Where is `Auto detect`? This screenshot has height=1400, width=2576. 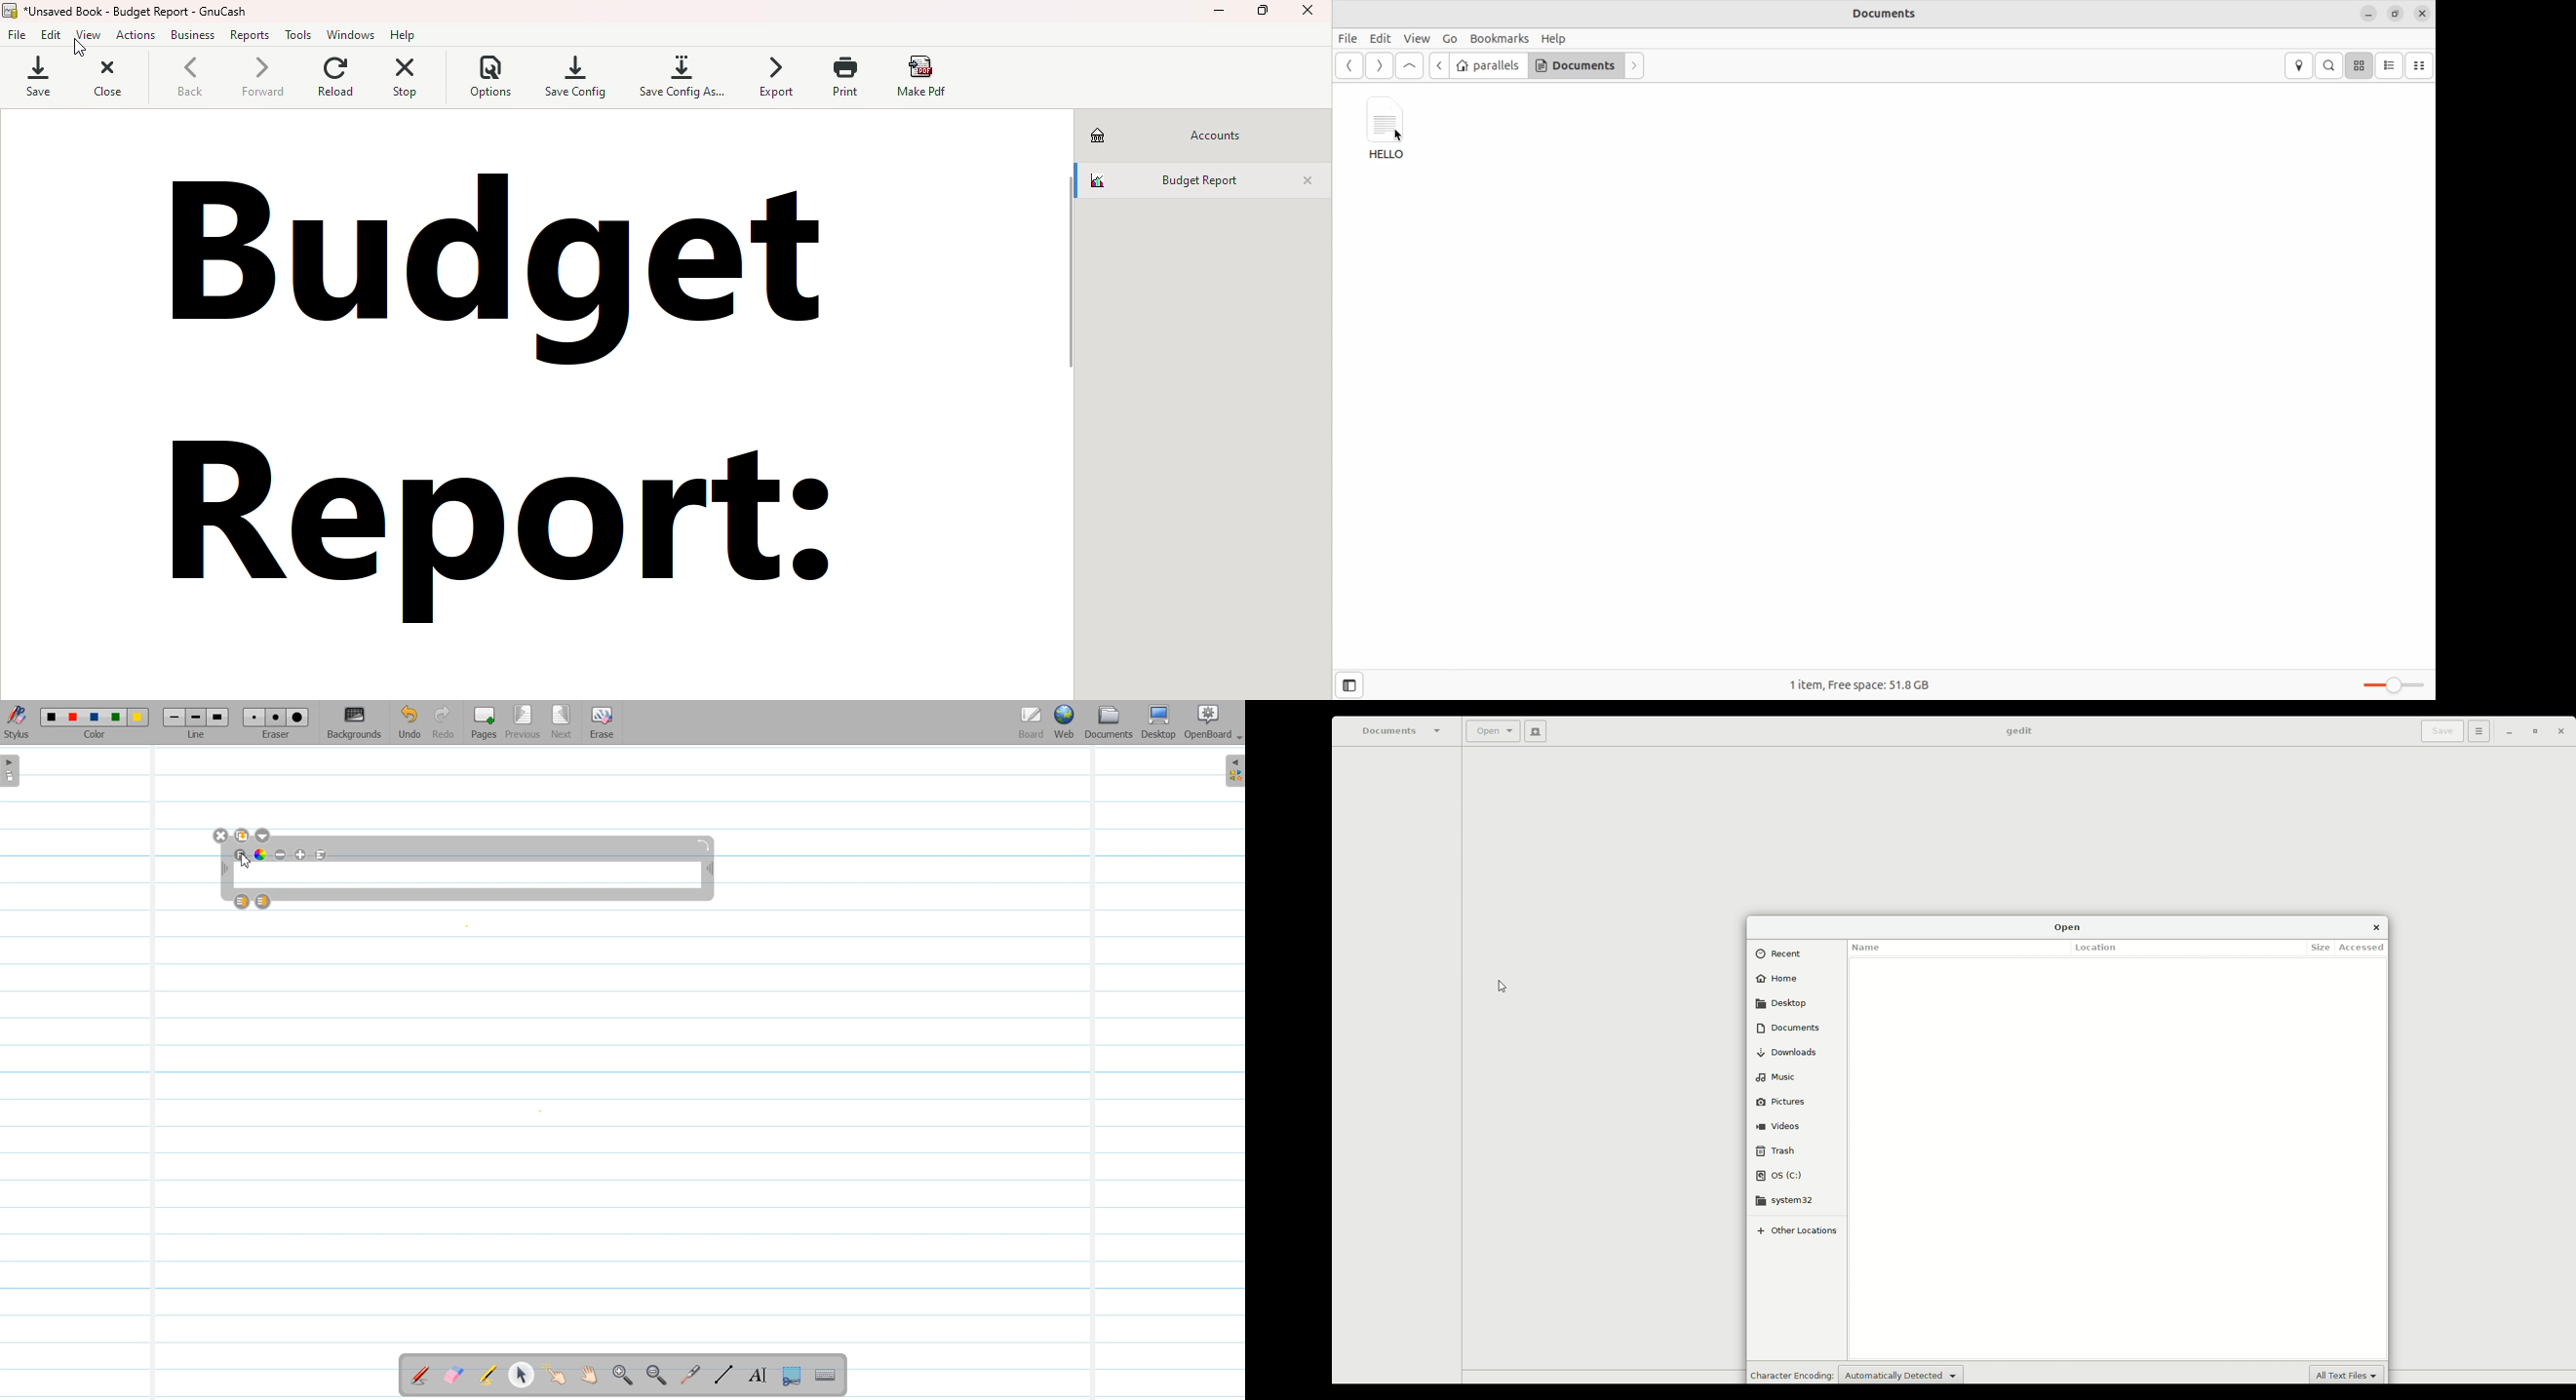
Auto detect is located at coordinates (1901, 1373).